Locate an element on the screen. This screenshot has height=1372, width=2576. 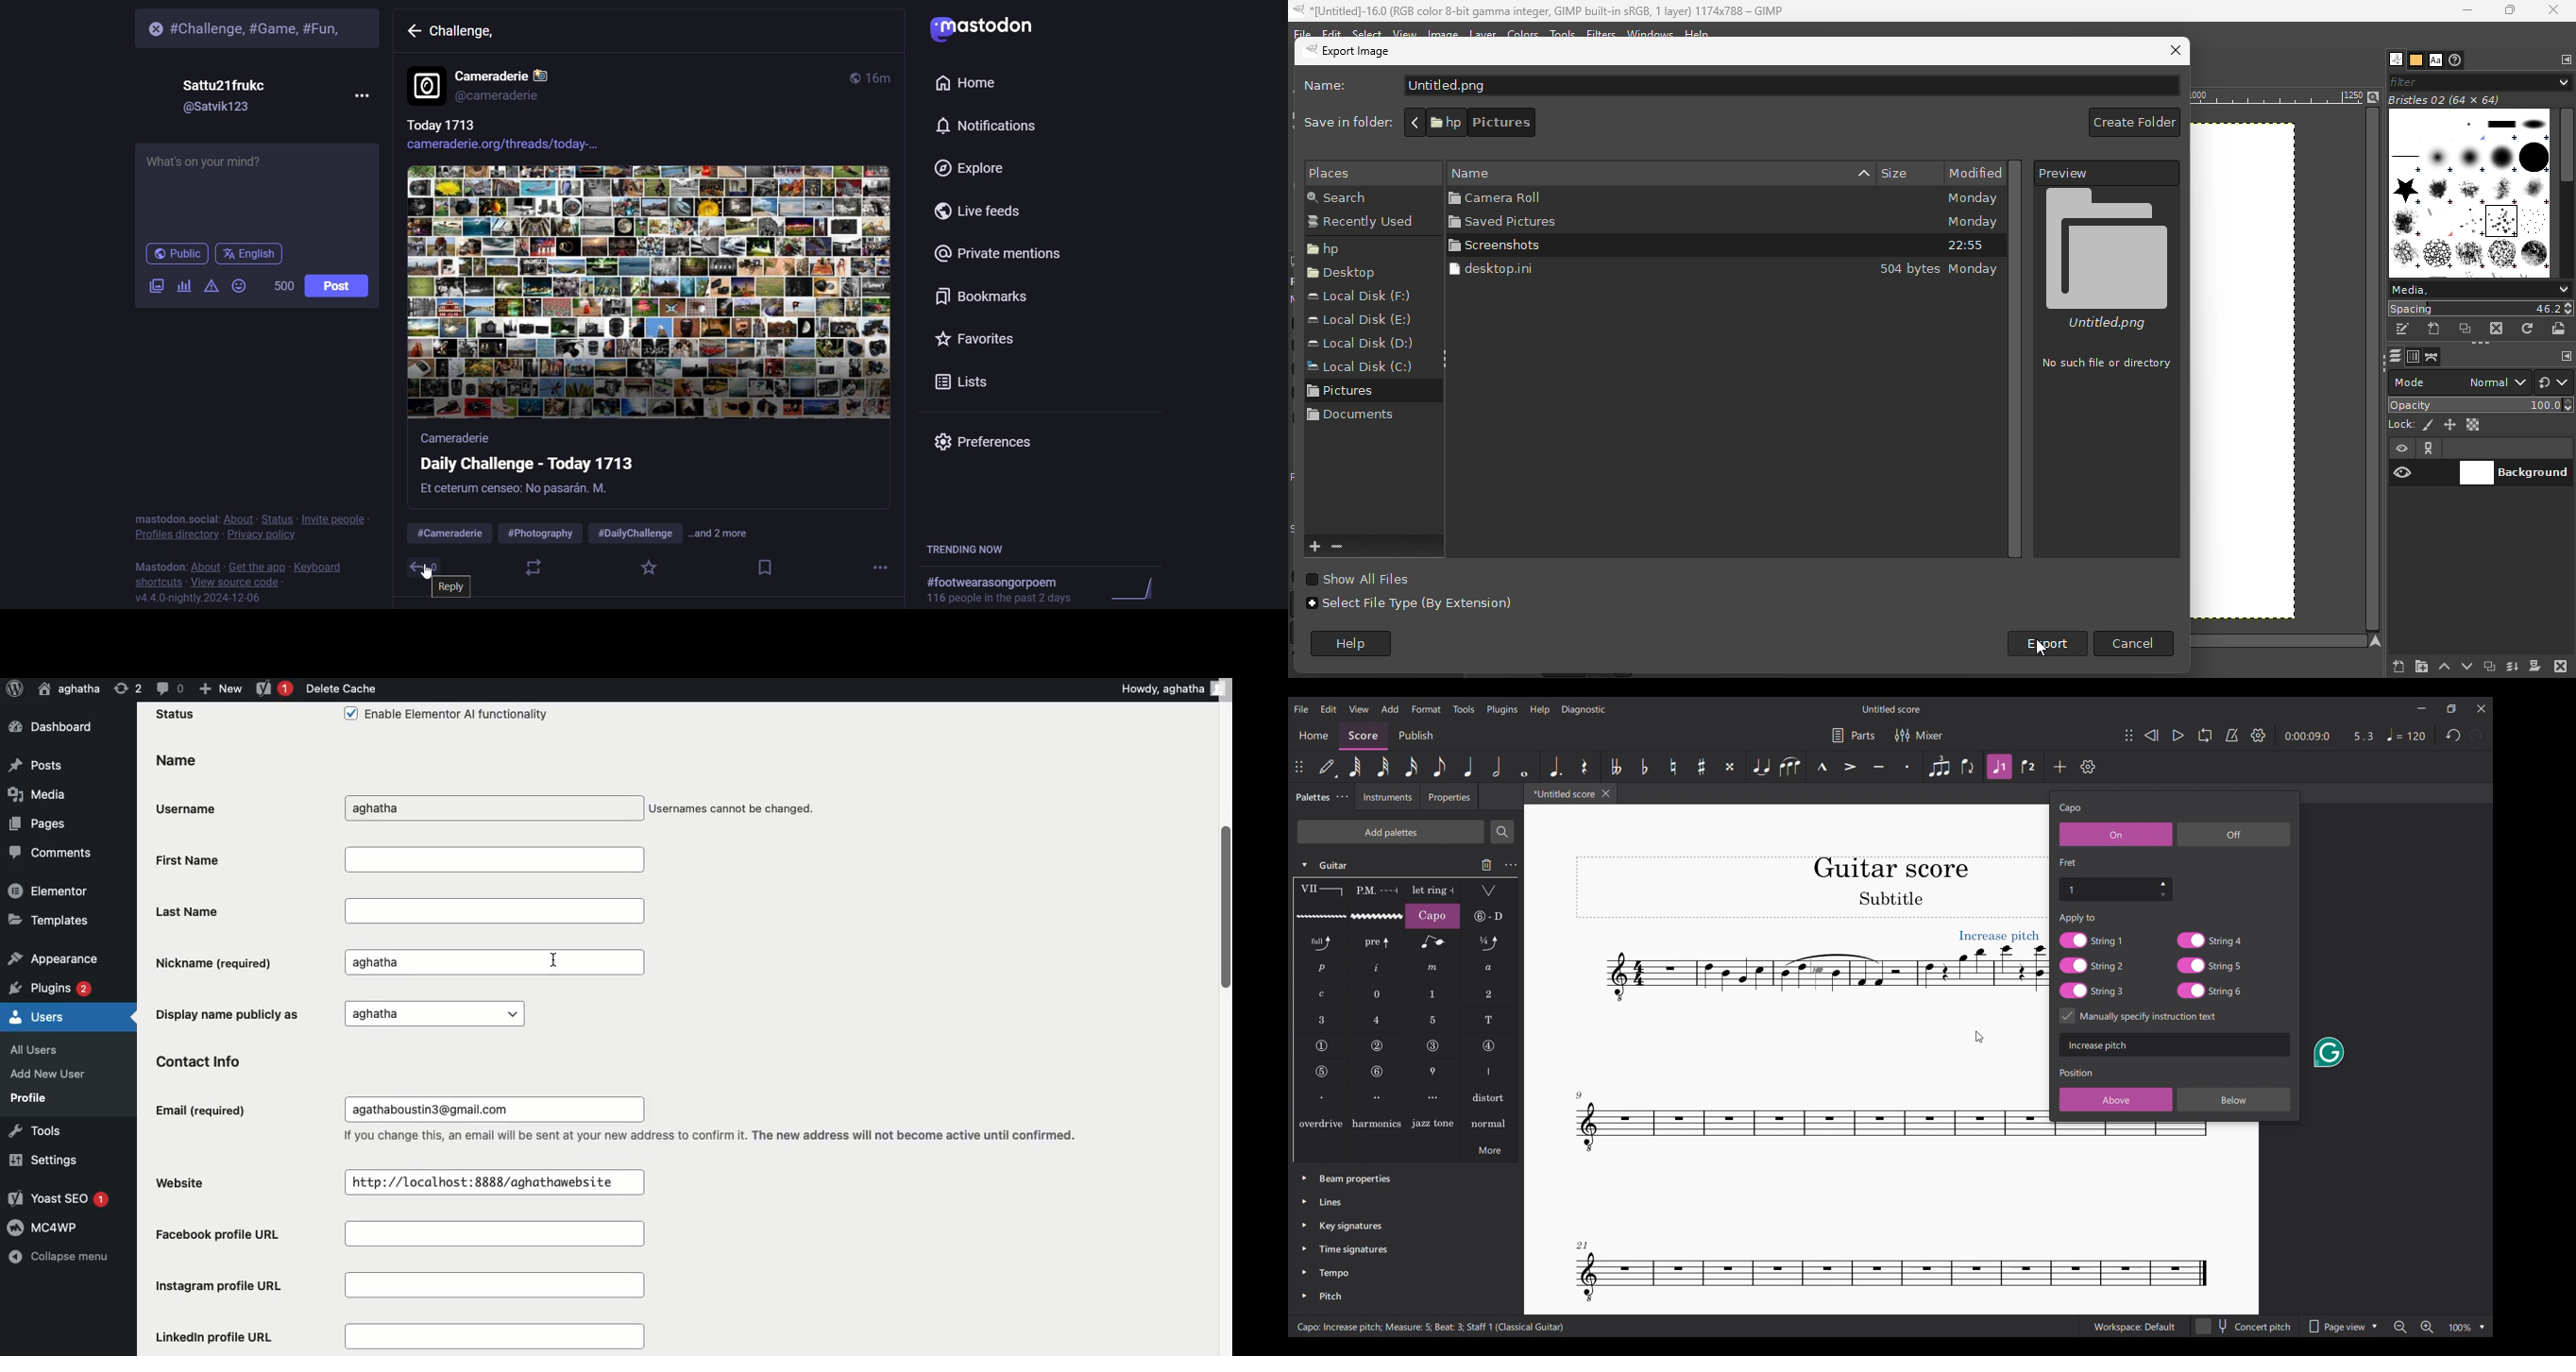
Cancel is located at coordinates (2134, 643).